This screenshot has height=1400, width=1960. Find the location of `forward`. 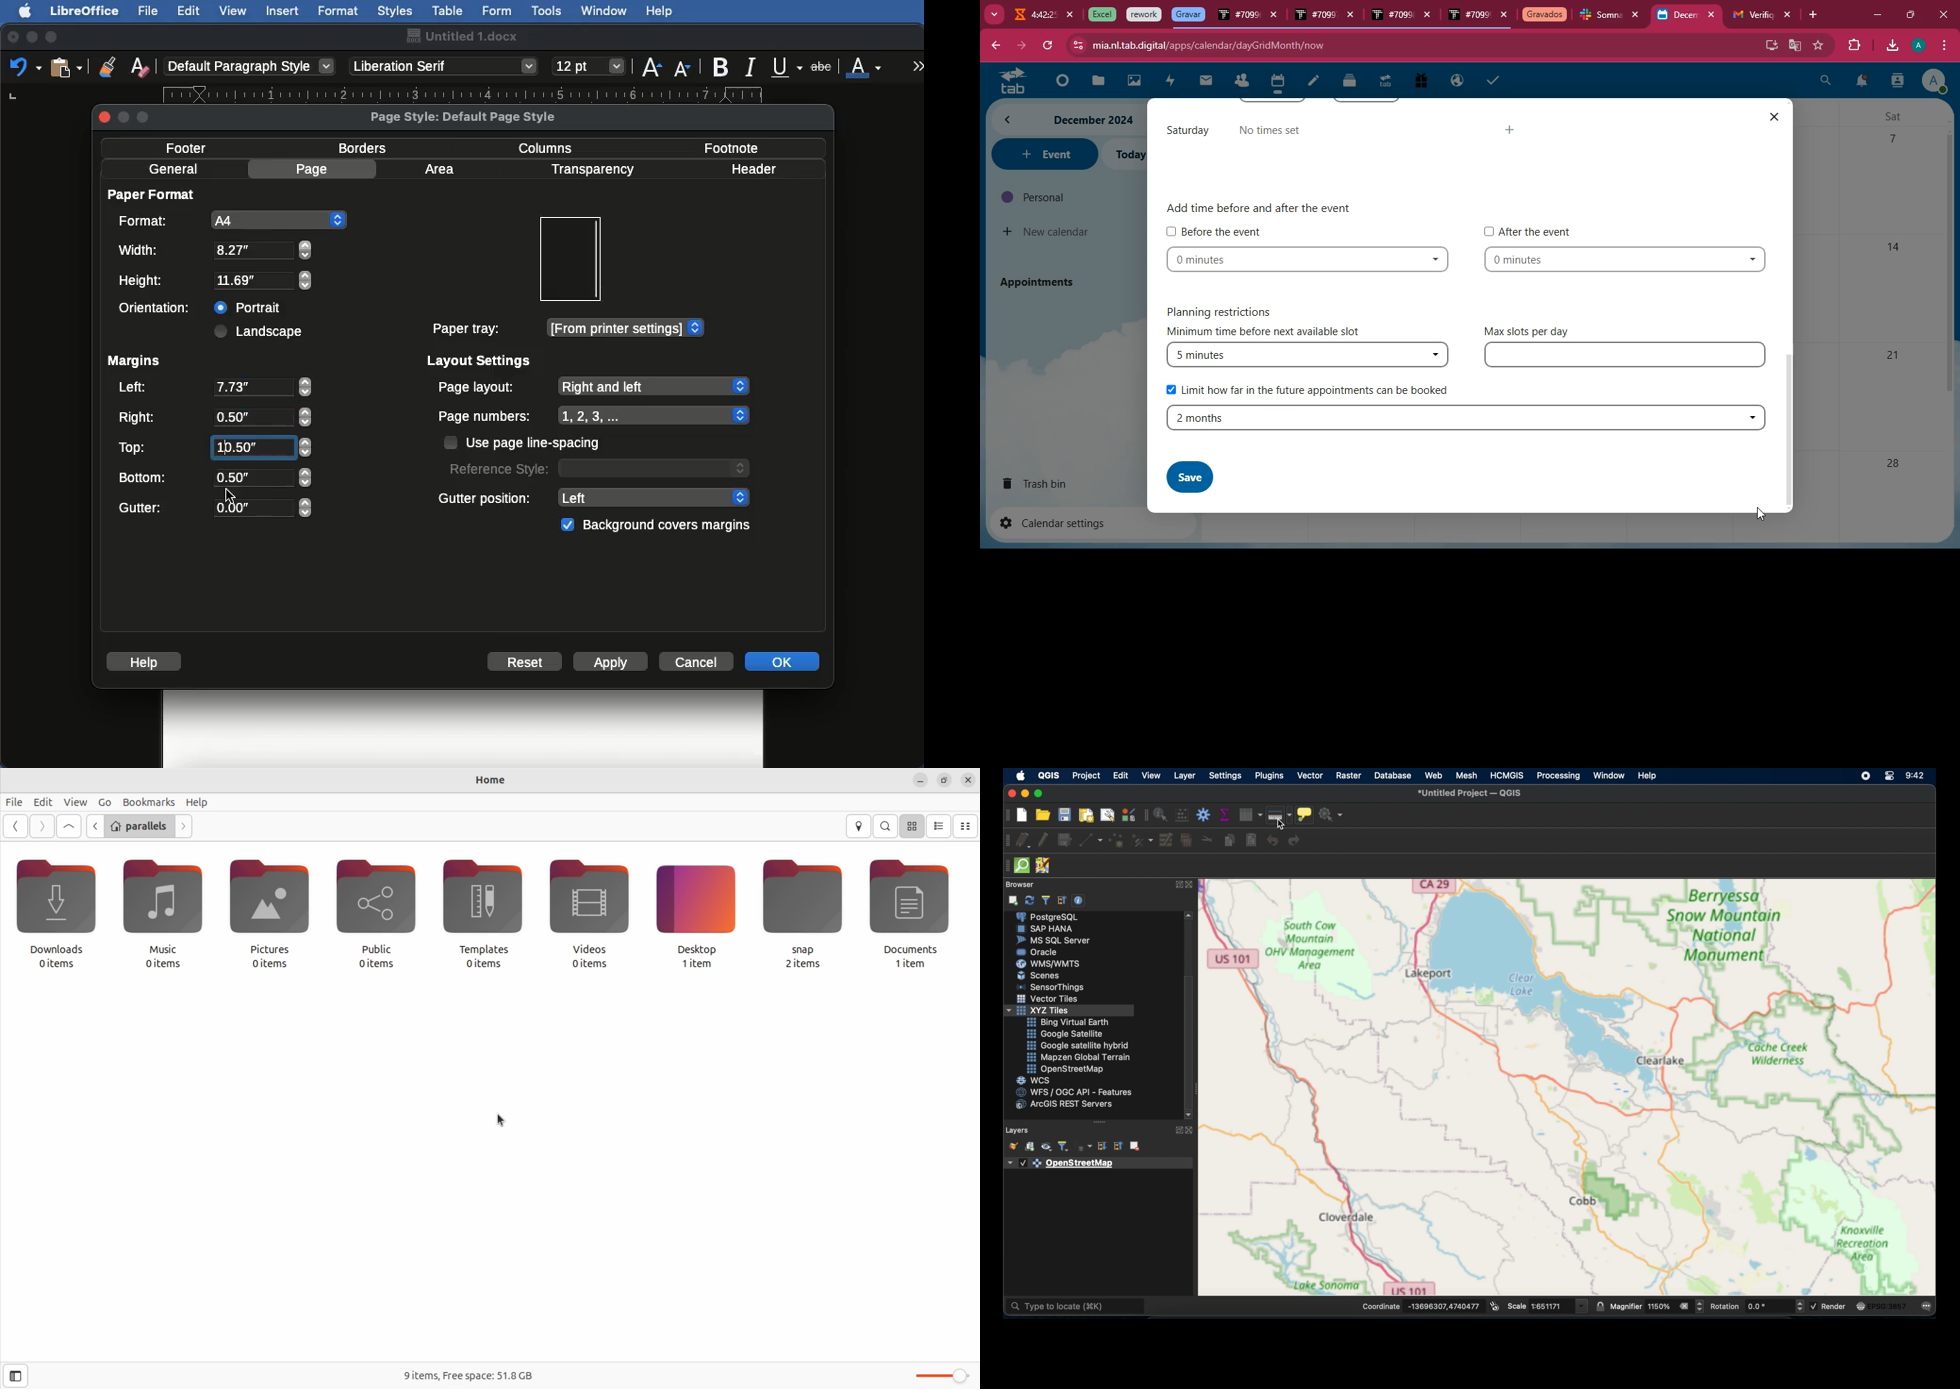

forward is located at coordinates (1019, 46).